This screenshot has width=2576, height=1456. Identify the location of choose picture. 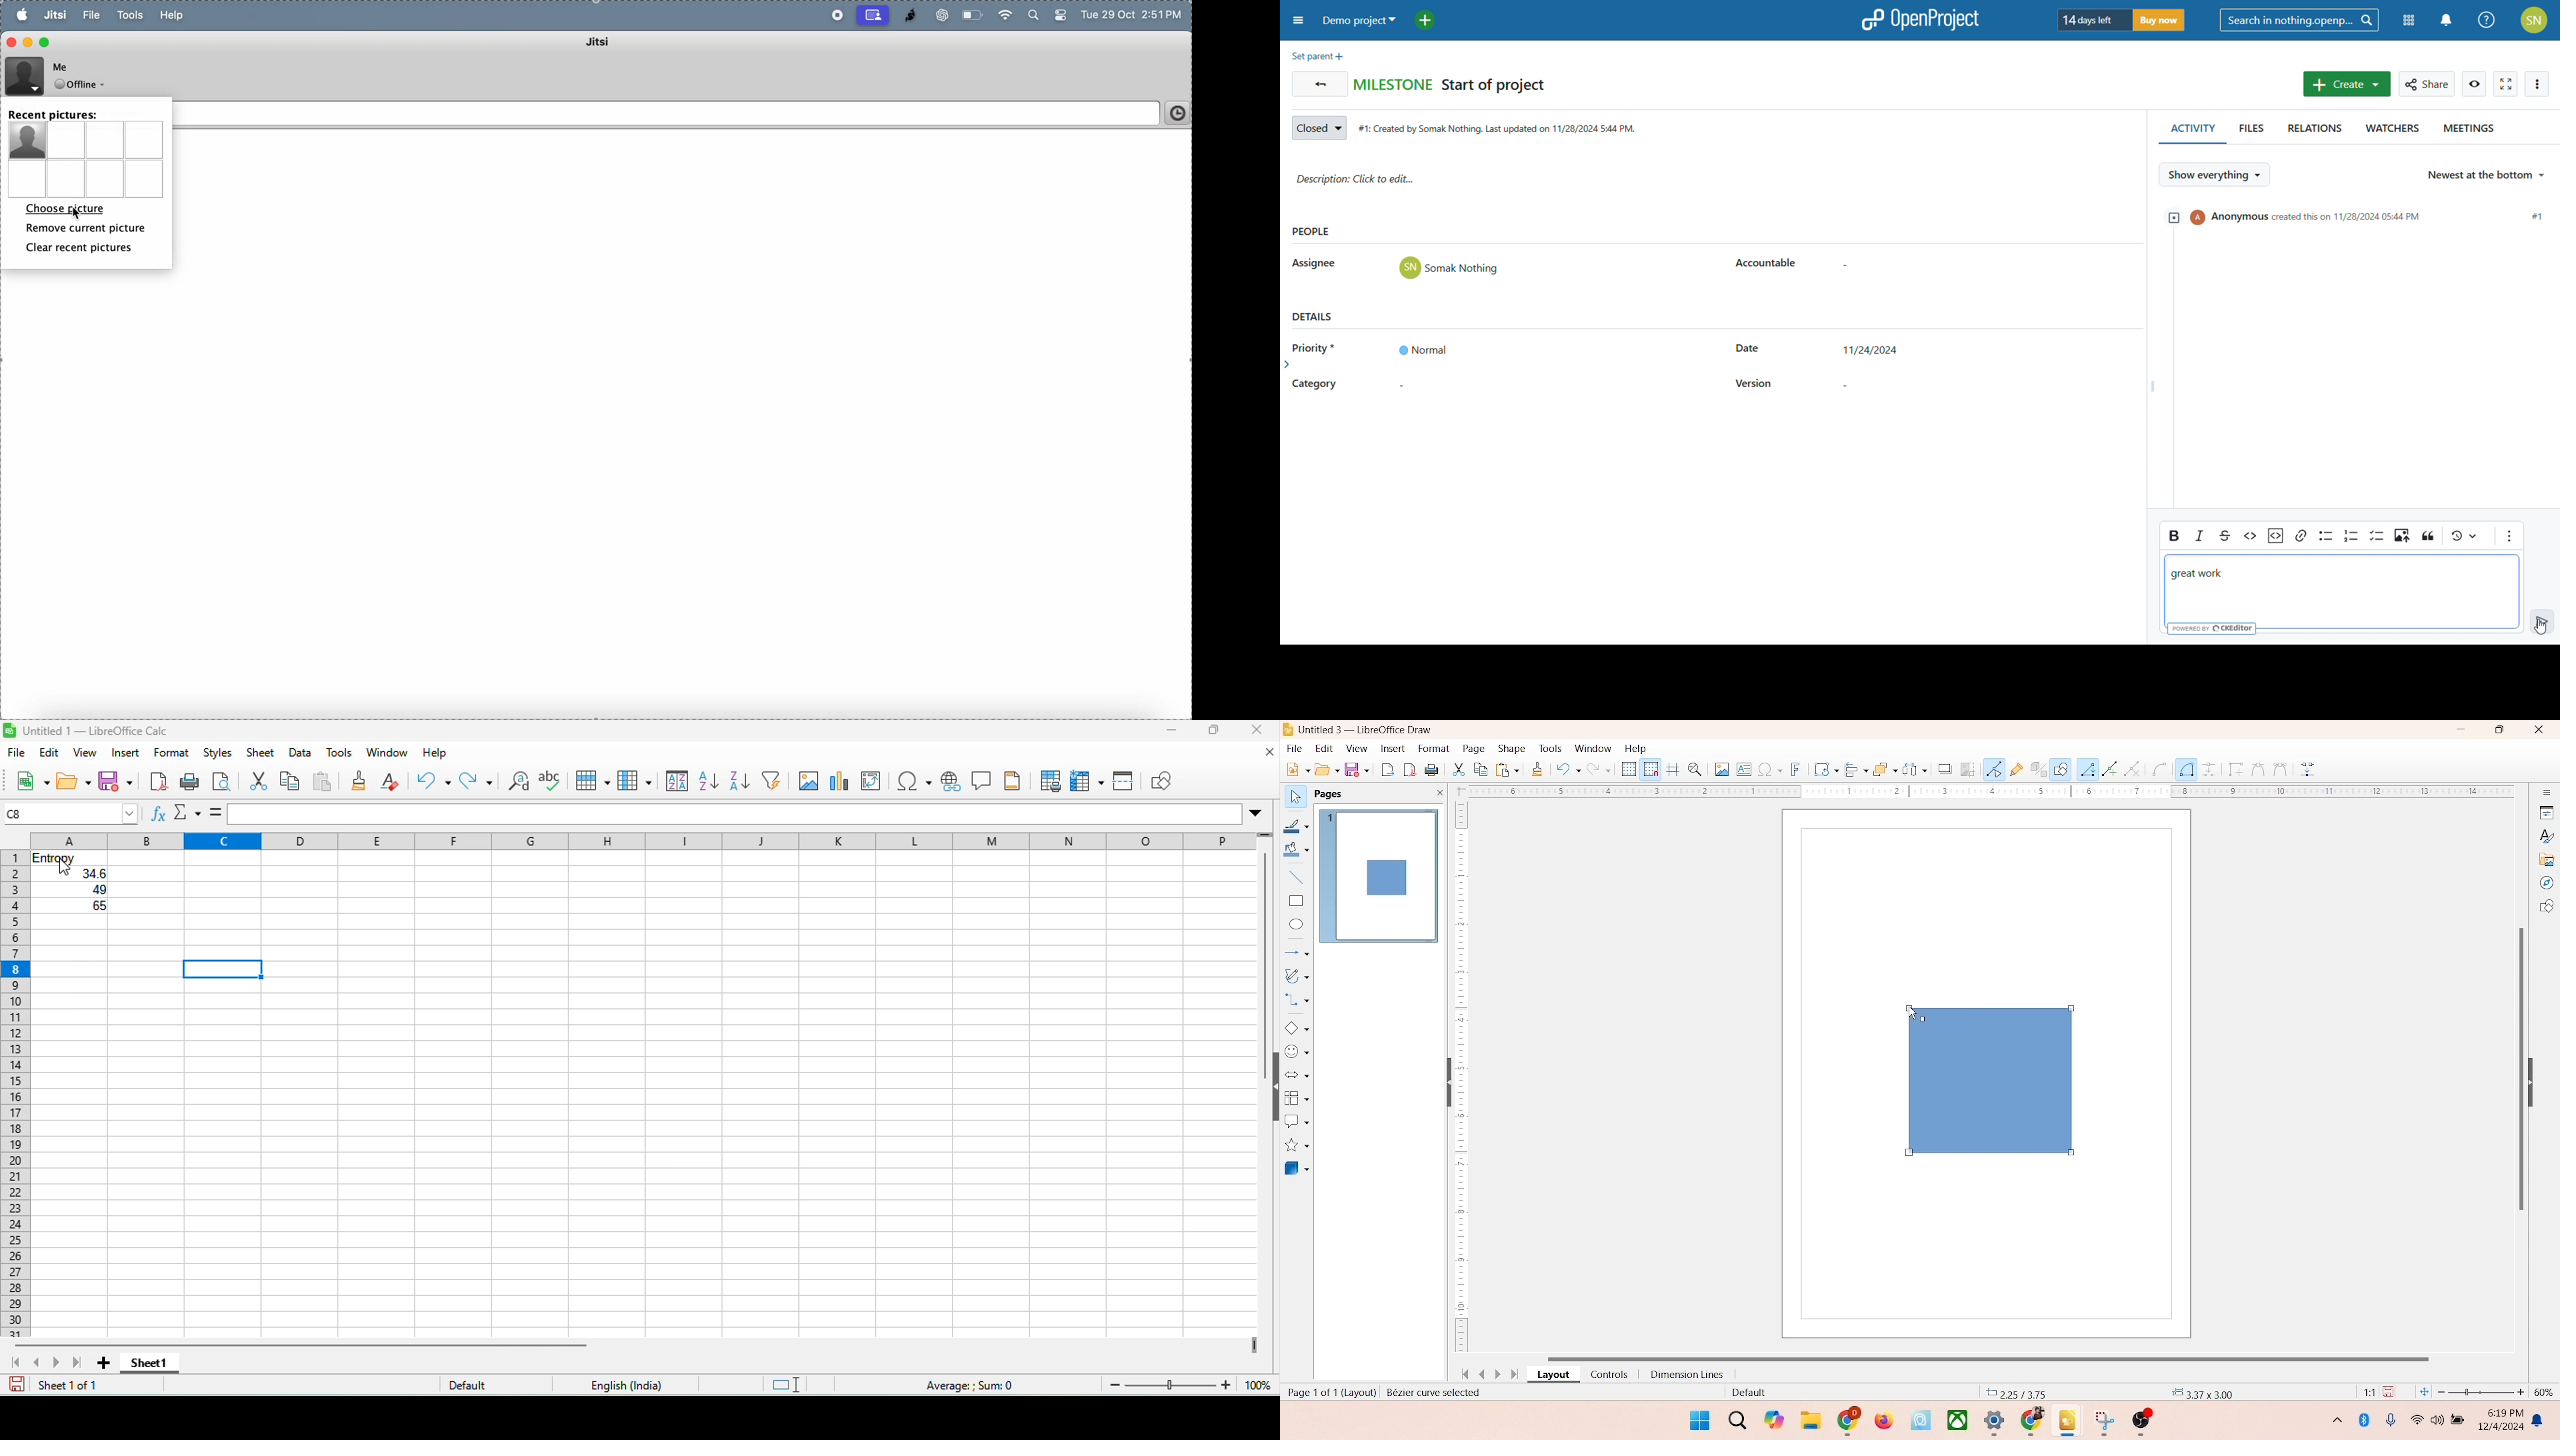
(82, 208).